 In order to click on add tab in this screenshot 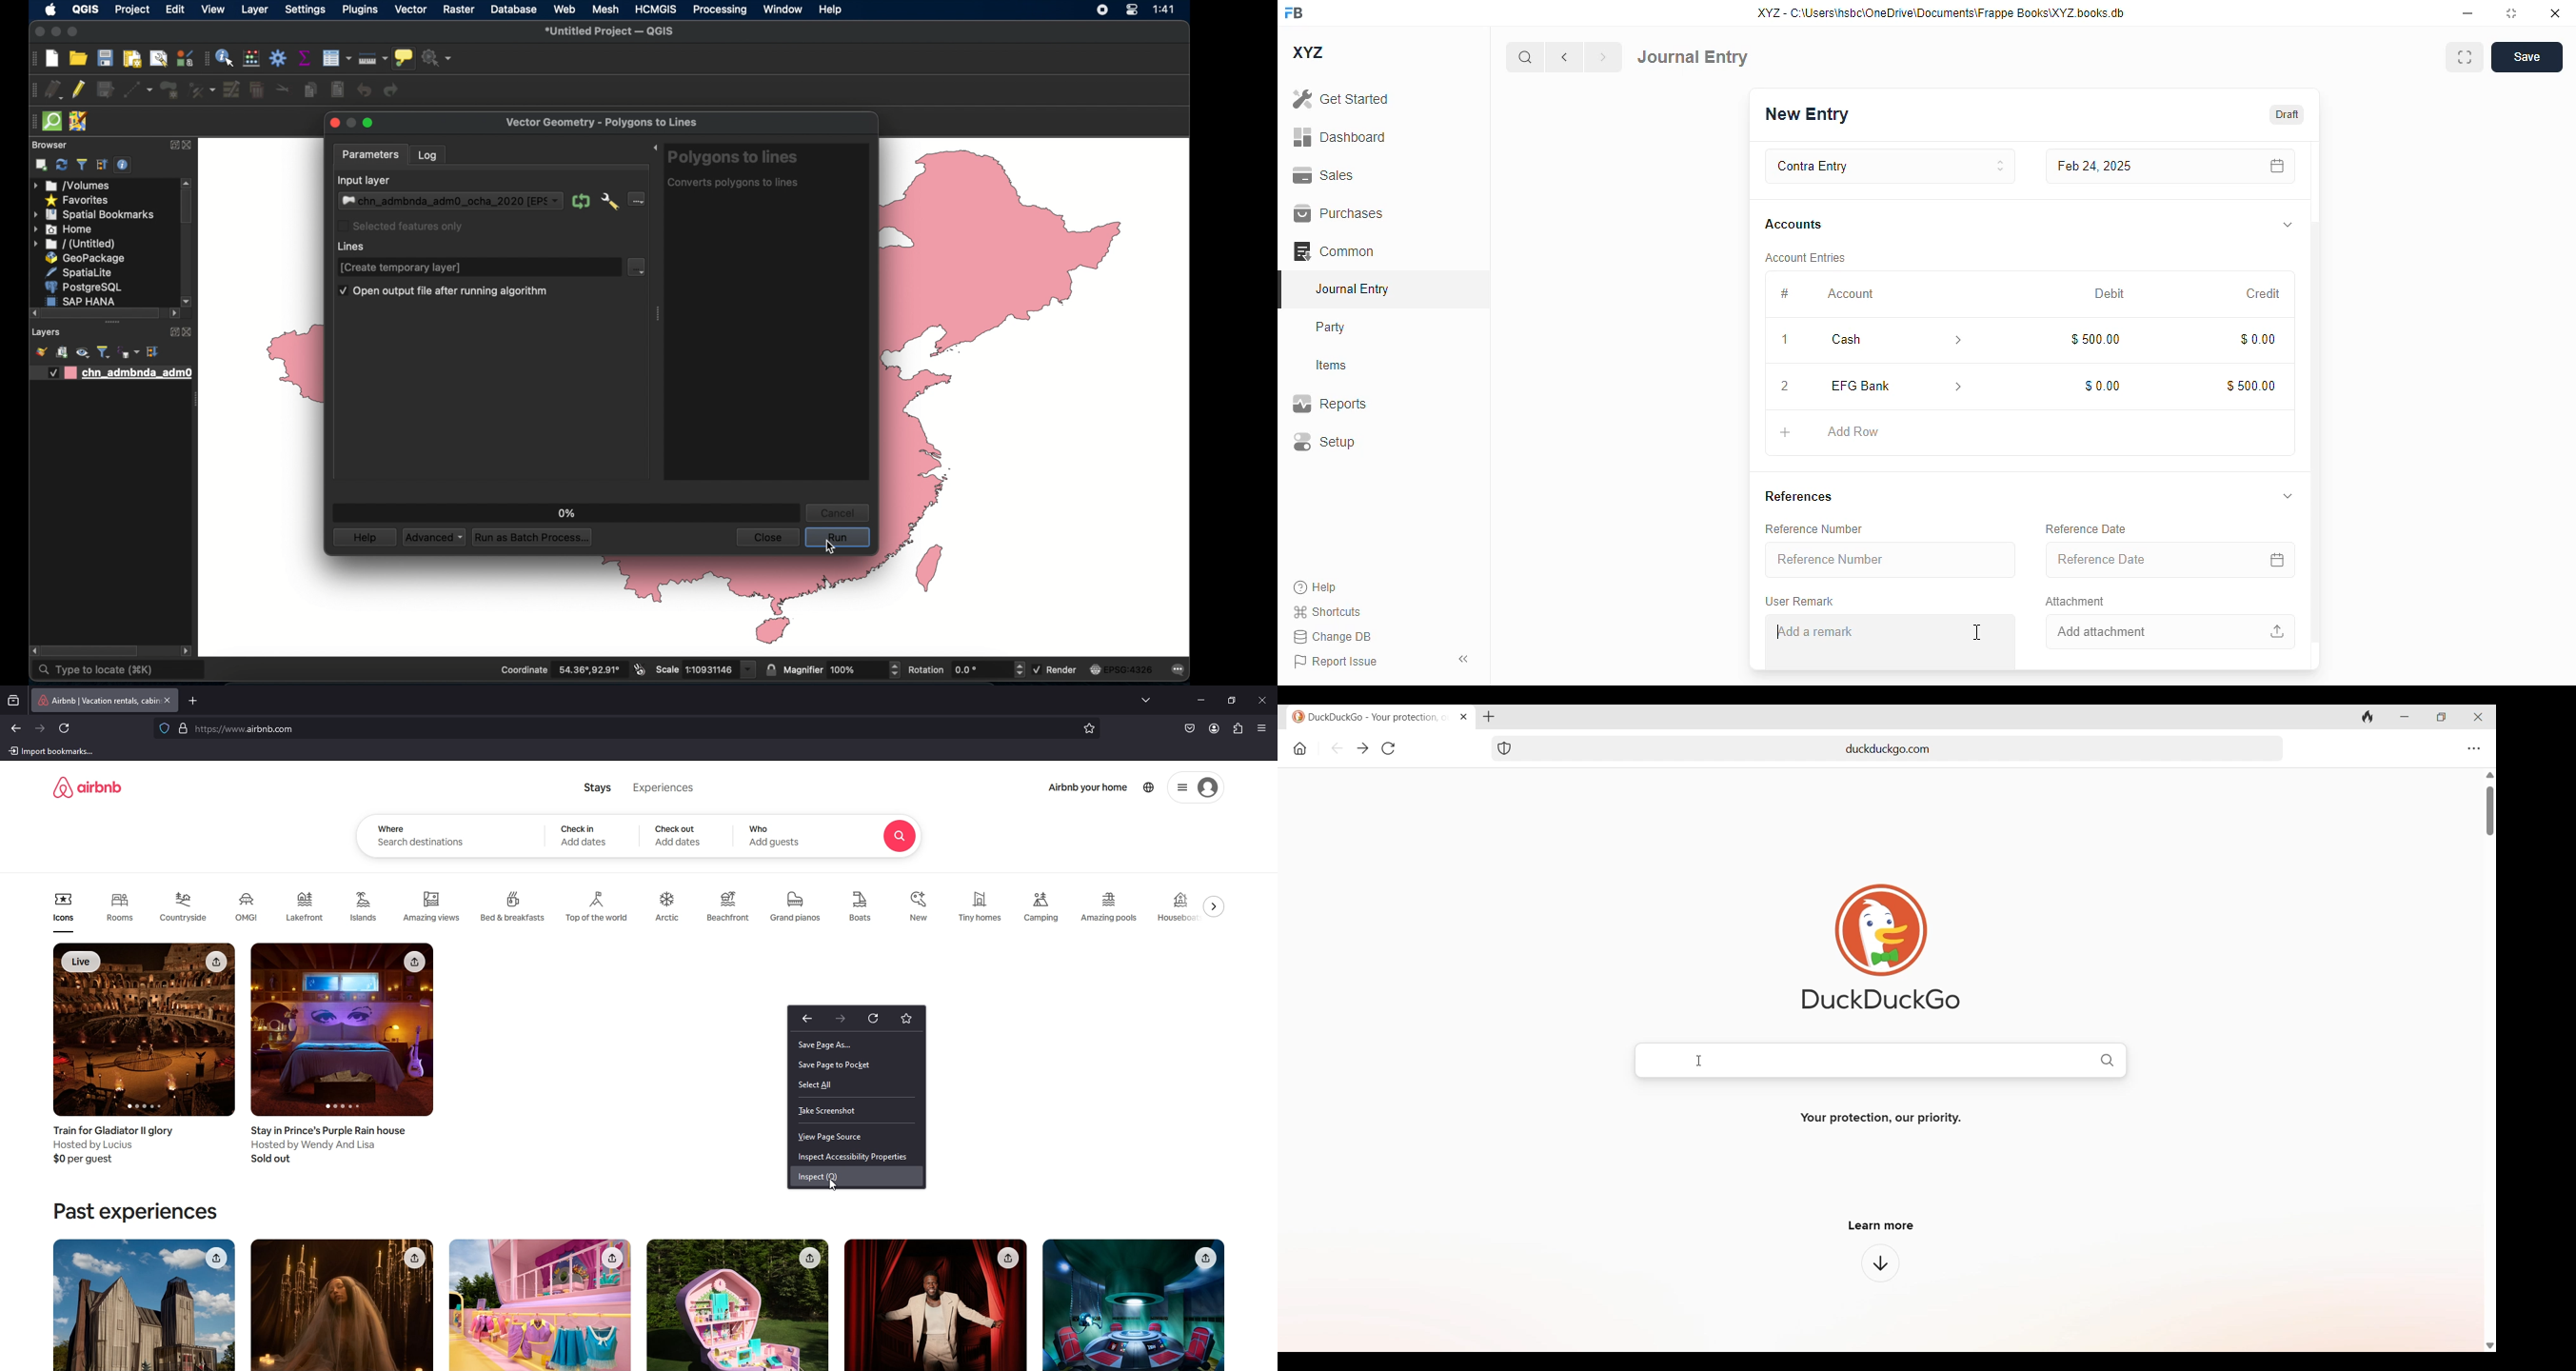, I will do `click(195, 700)`.